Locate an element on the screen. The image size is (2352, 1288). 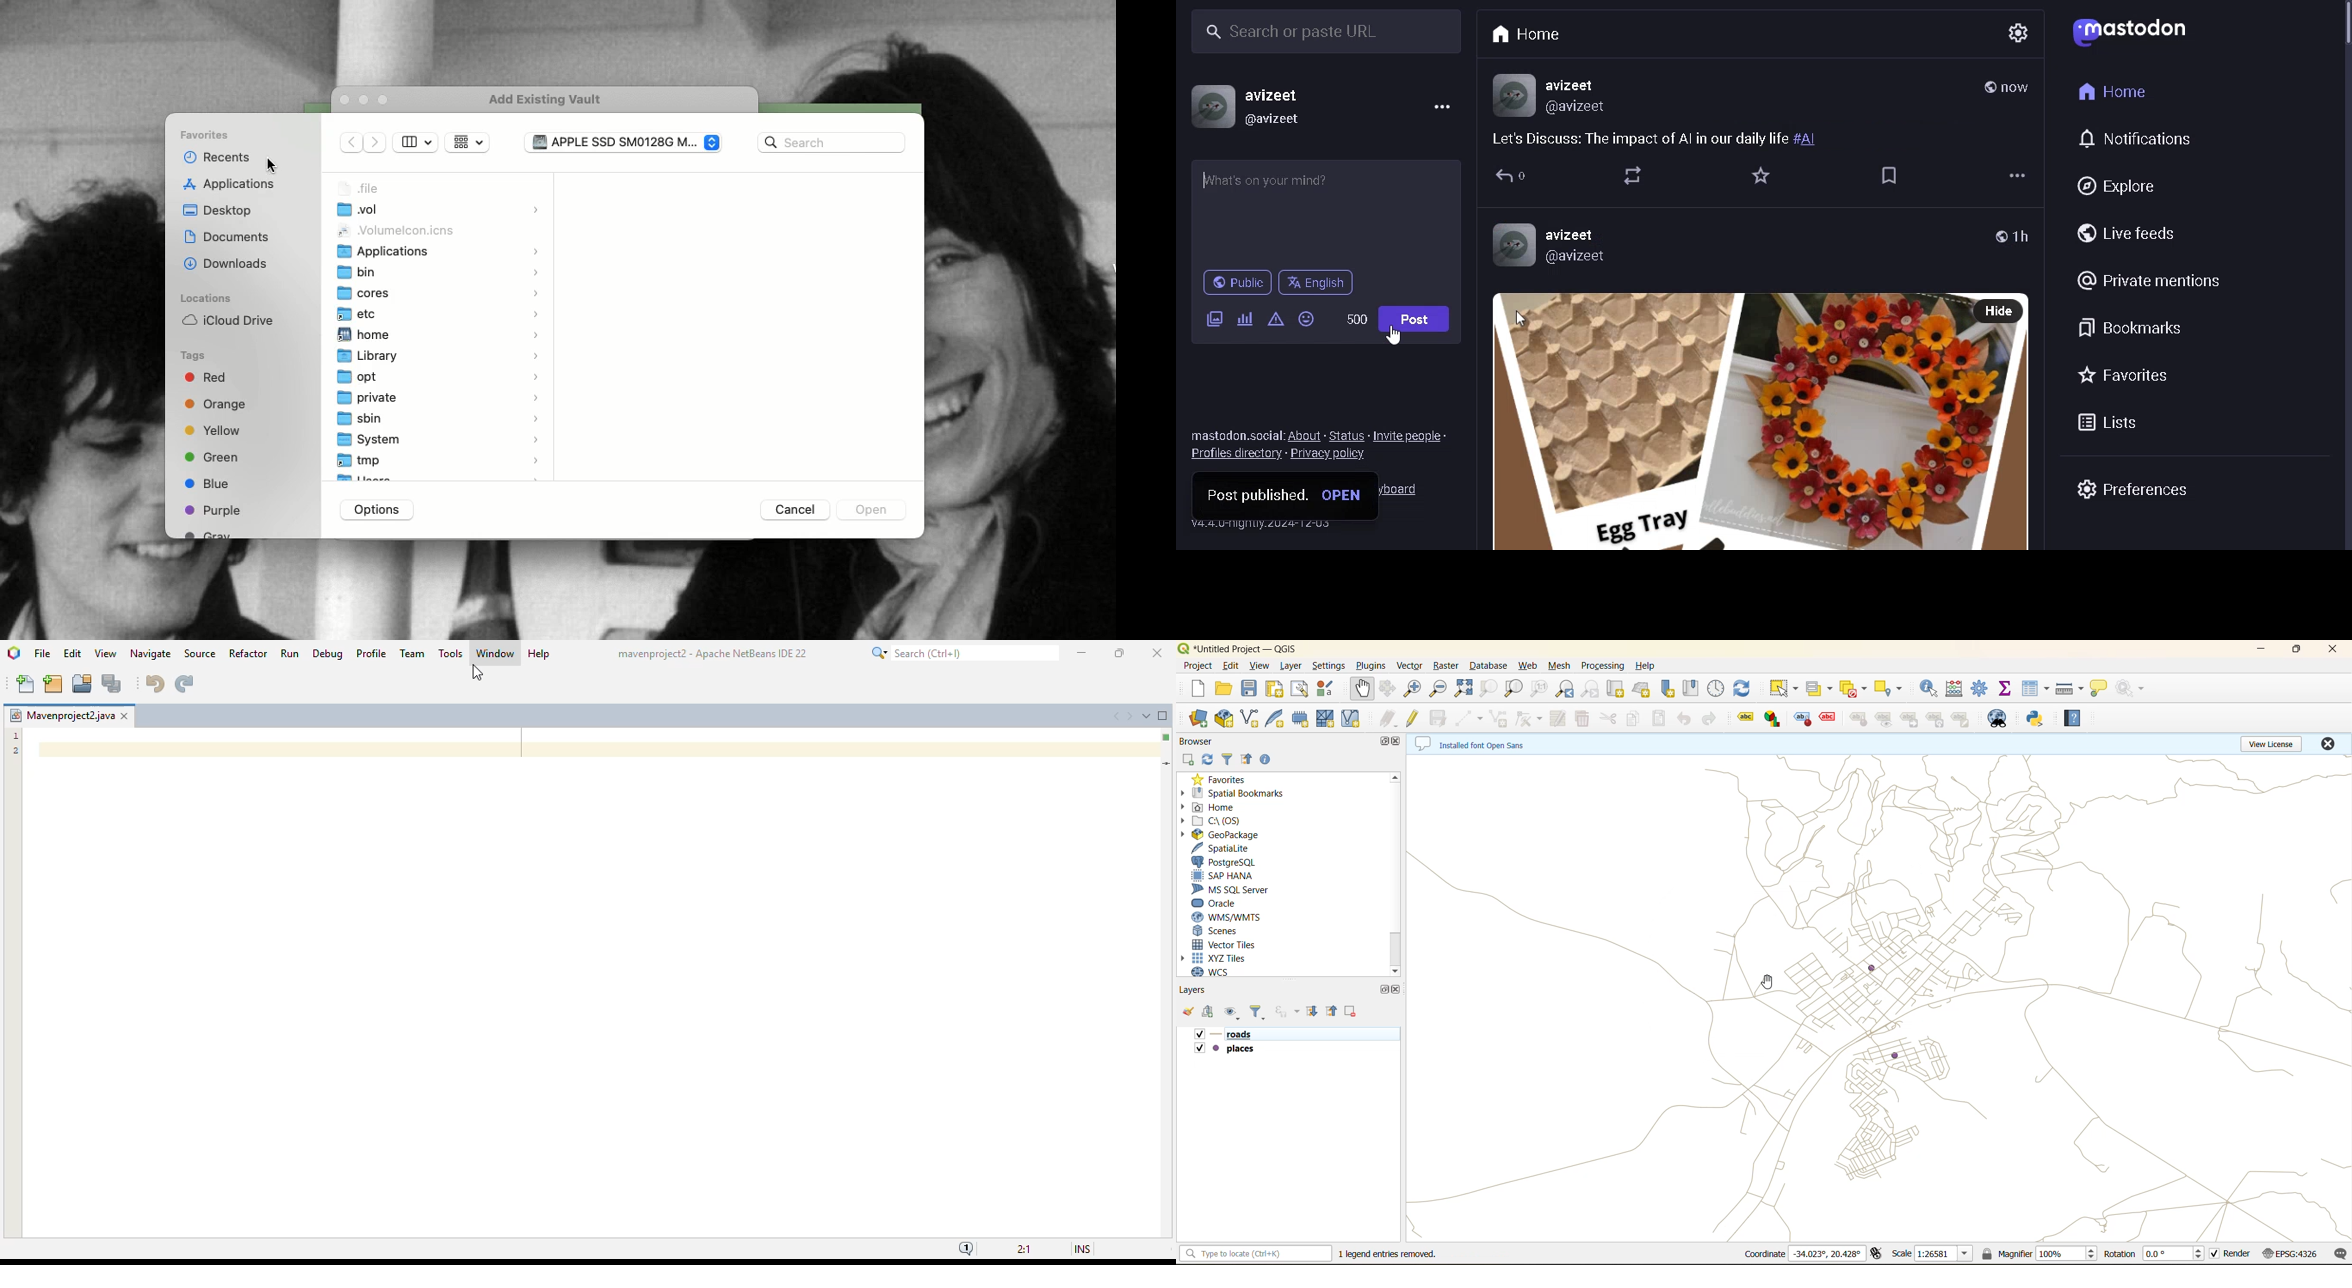
save edits is located at coordinates (1442, 721).